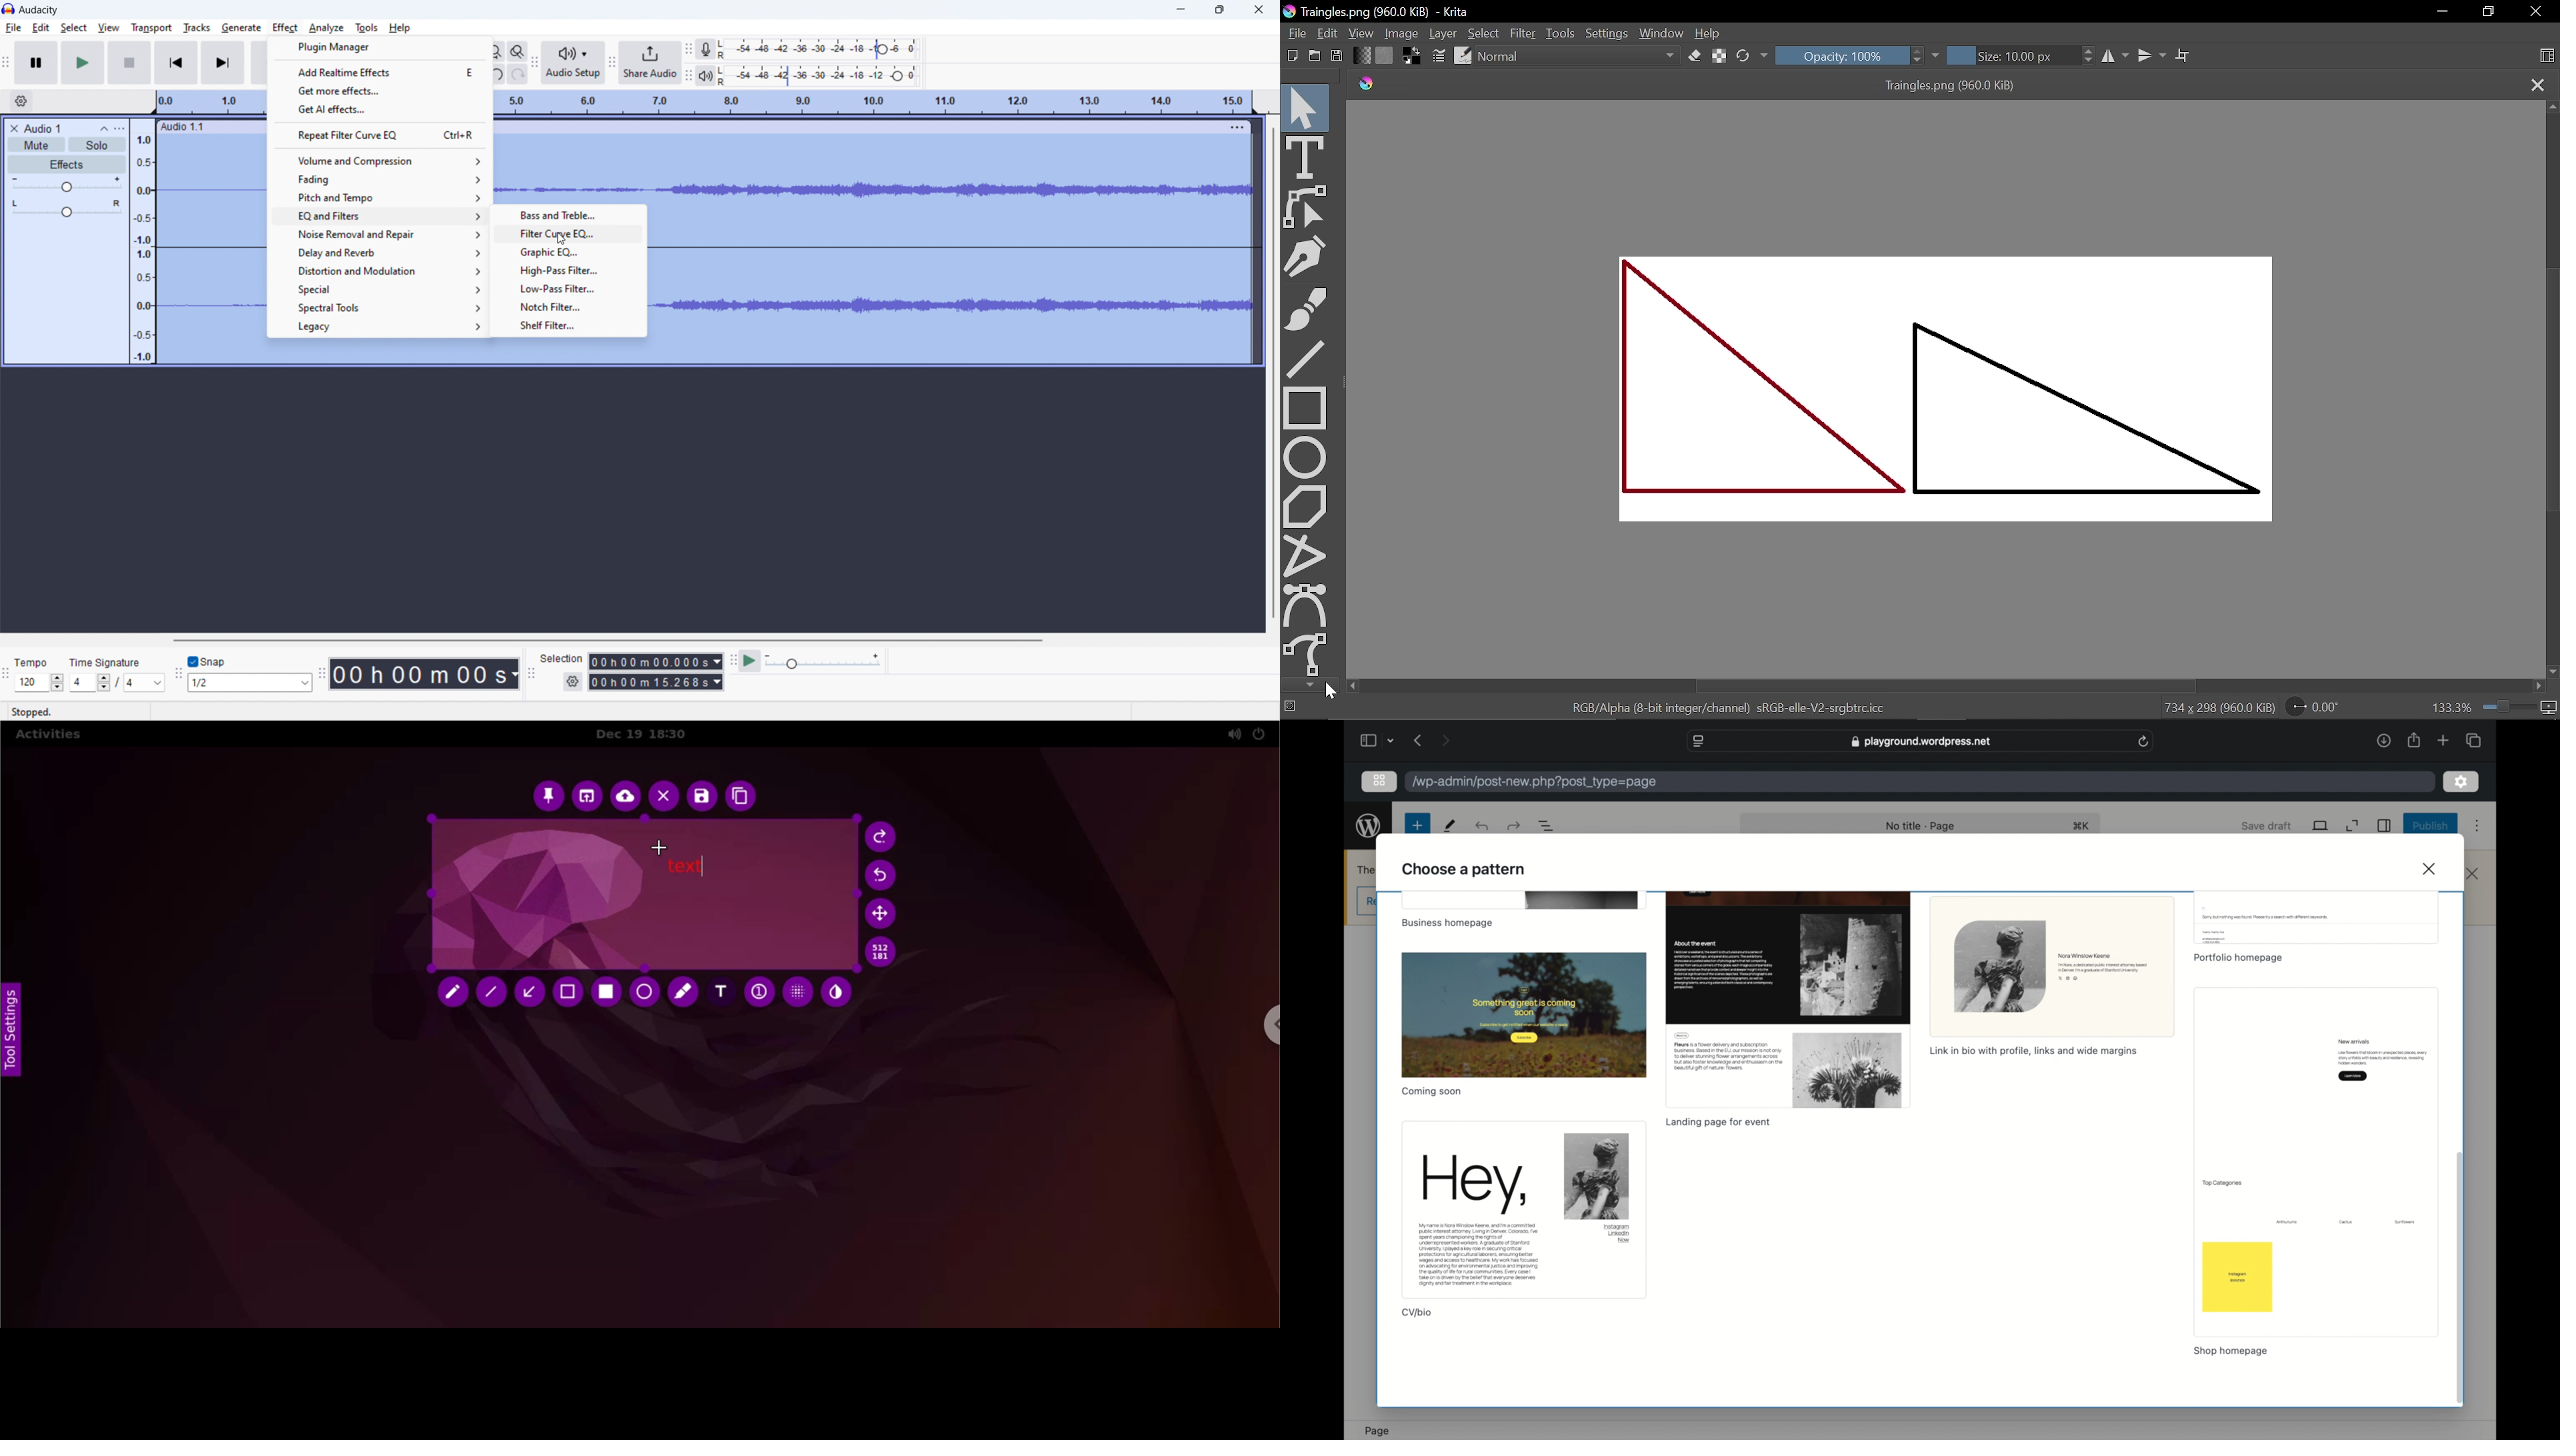 This screenshot has height=1456, width=2576. I want to click on 0.00, so click(2312, 707).